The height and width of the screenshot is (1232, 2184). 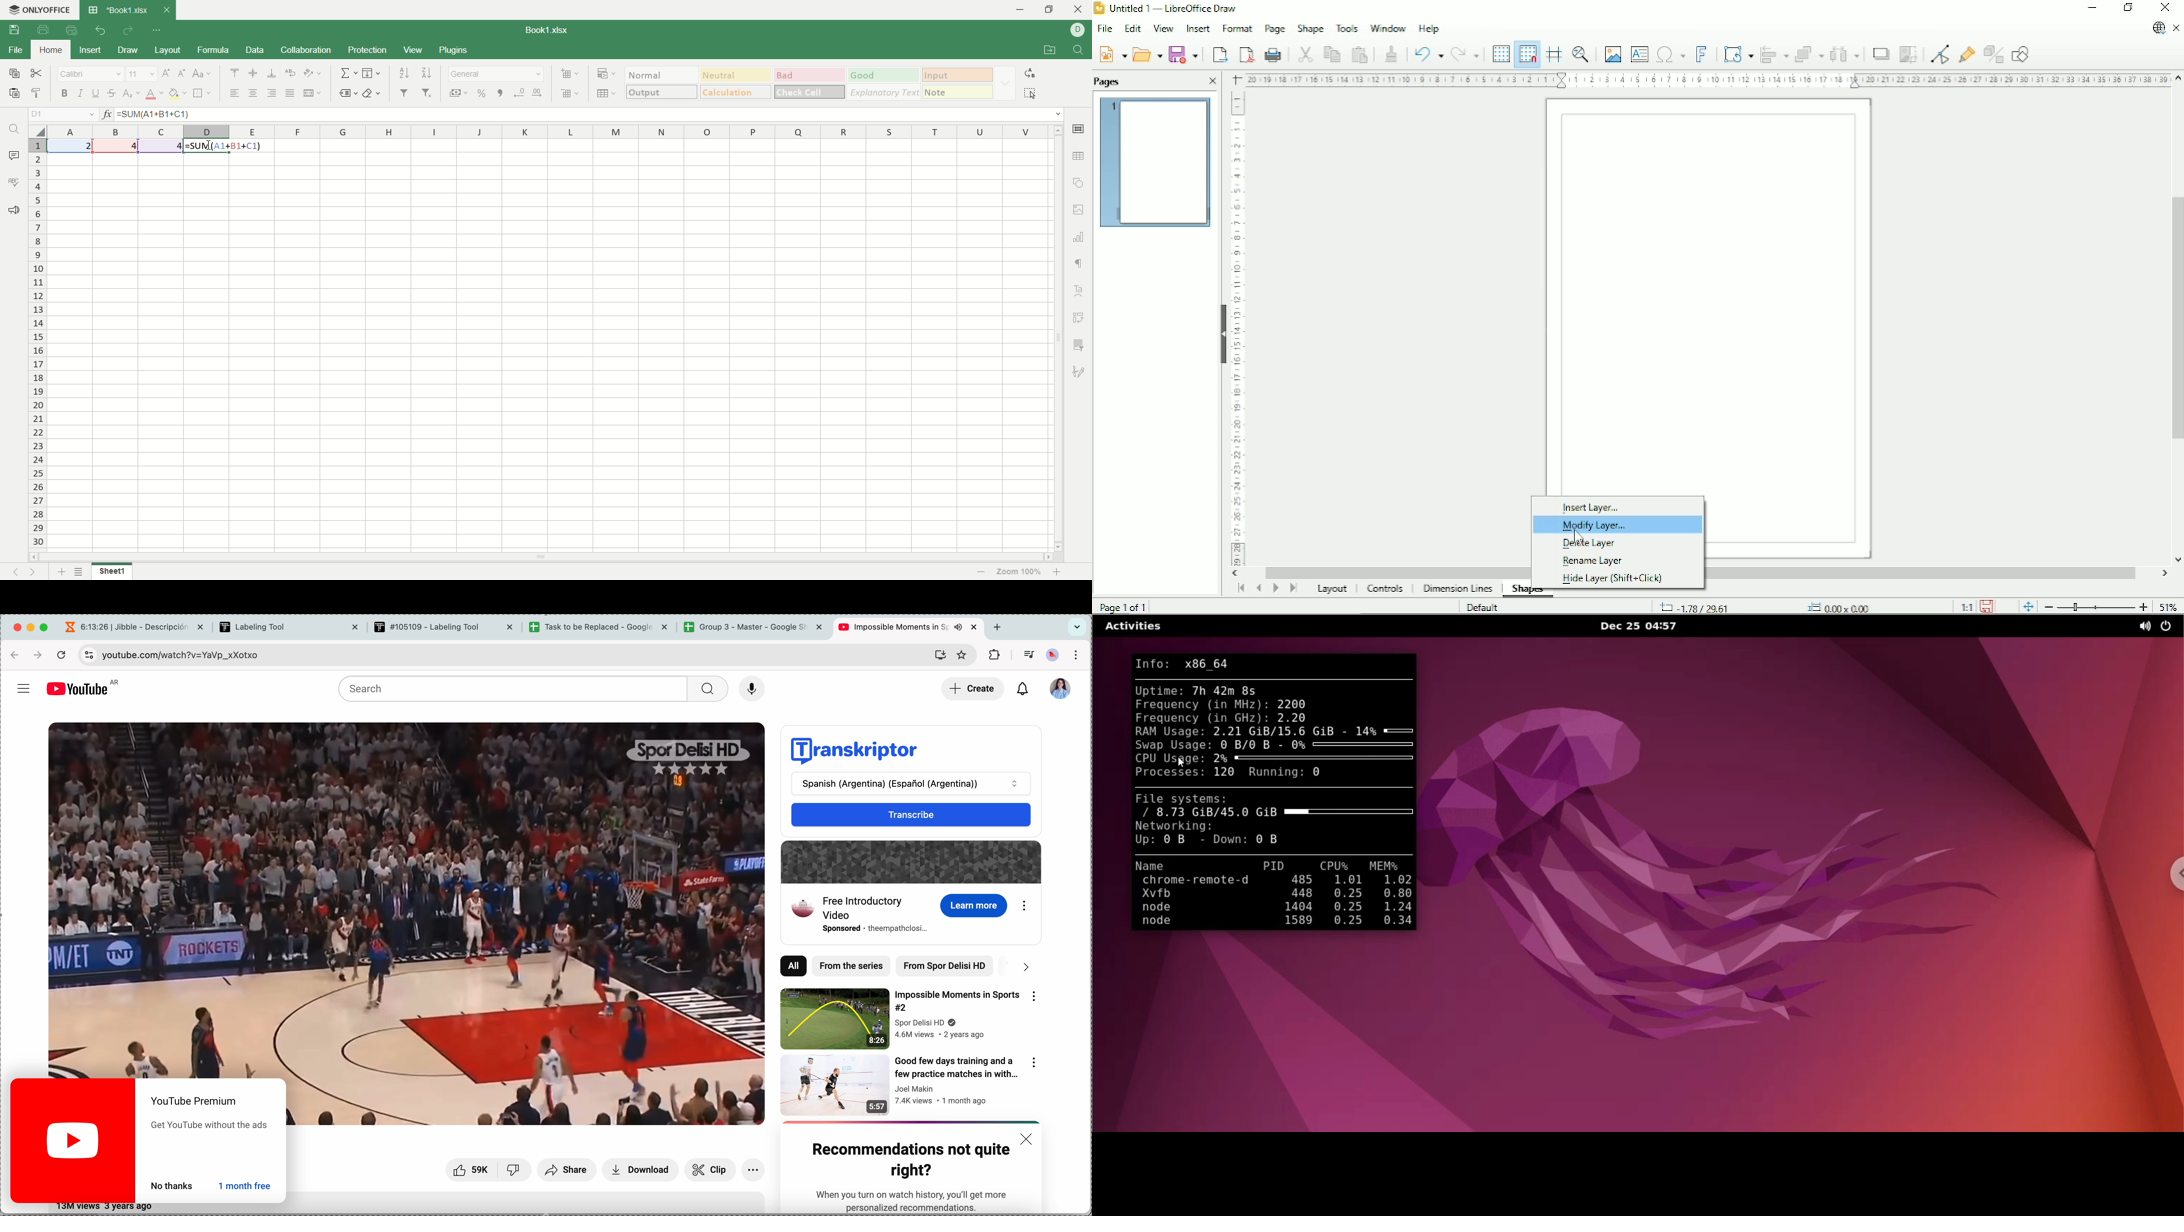 I want to click on back, so click(x=14, y=655).